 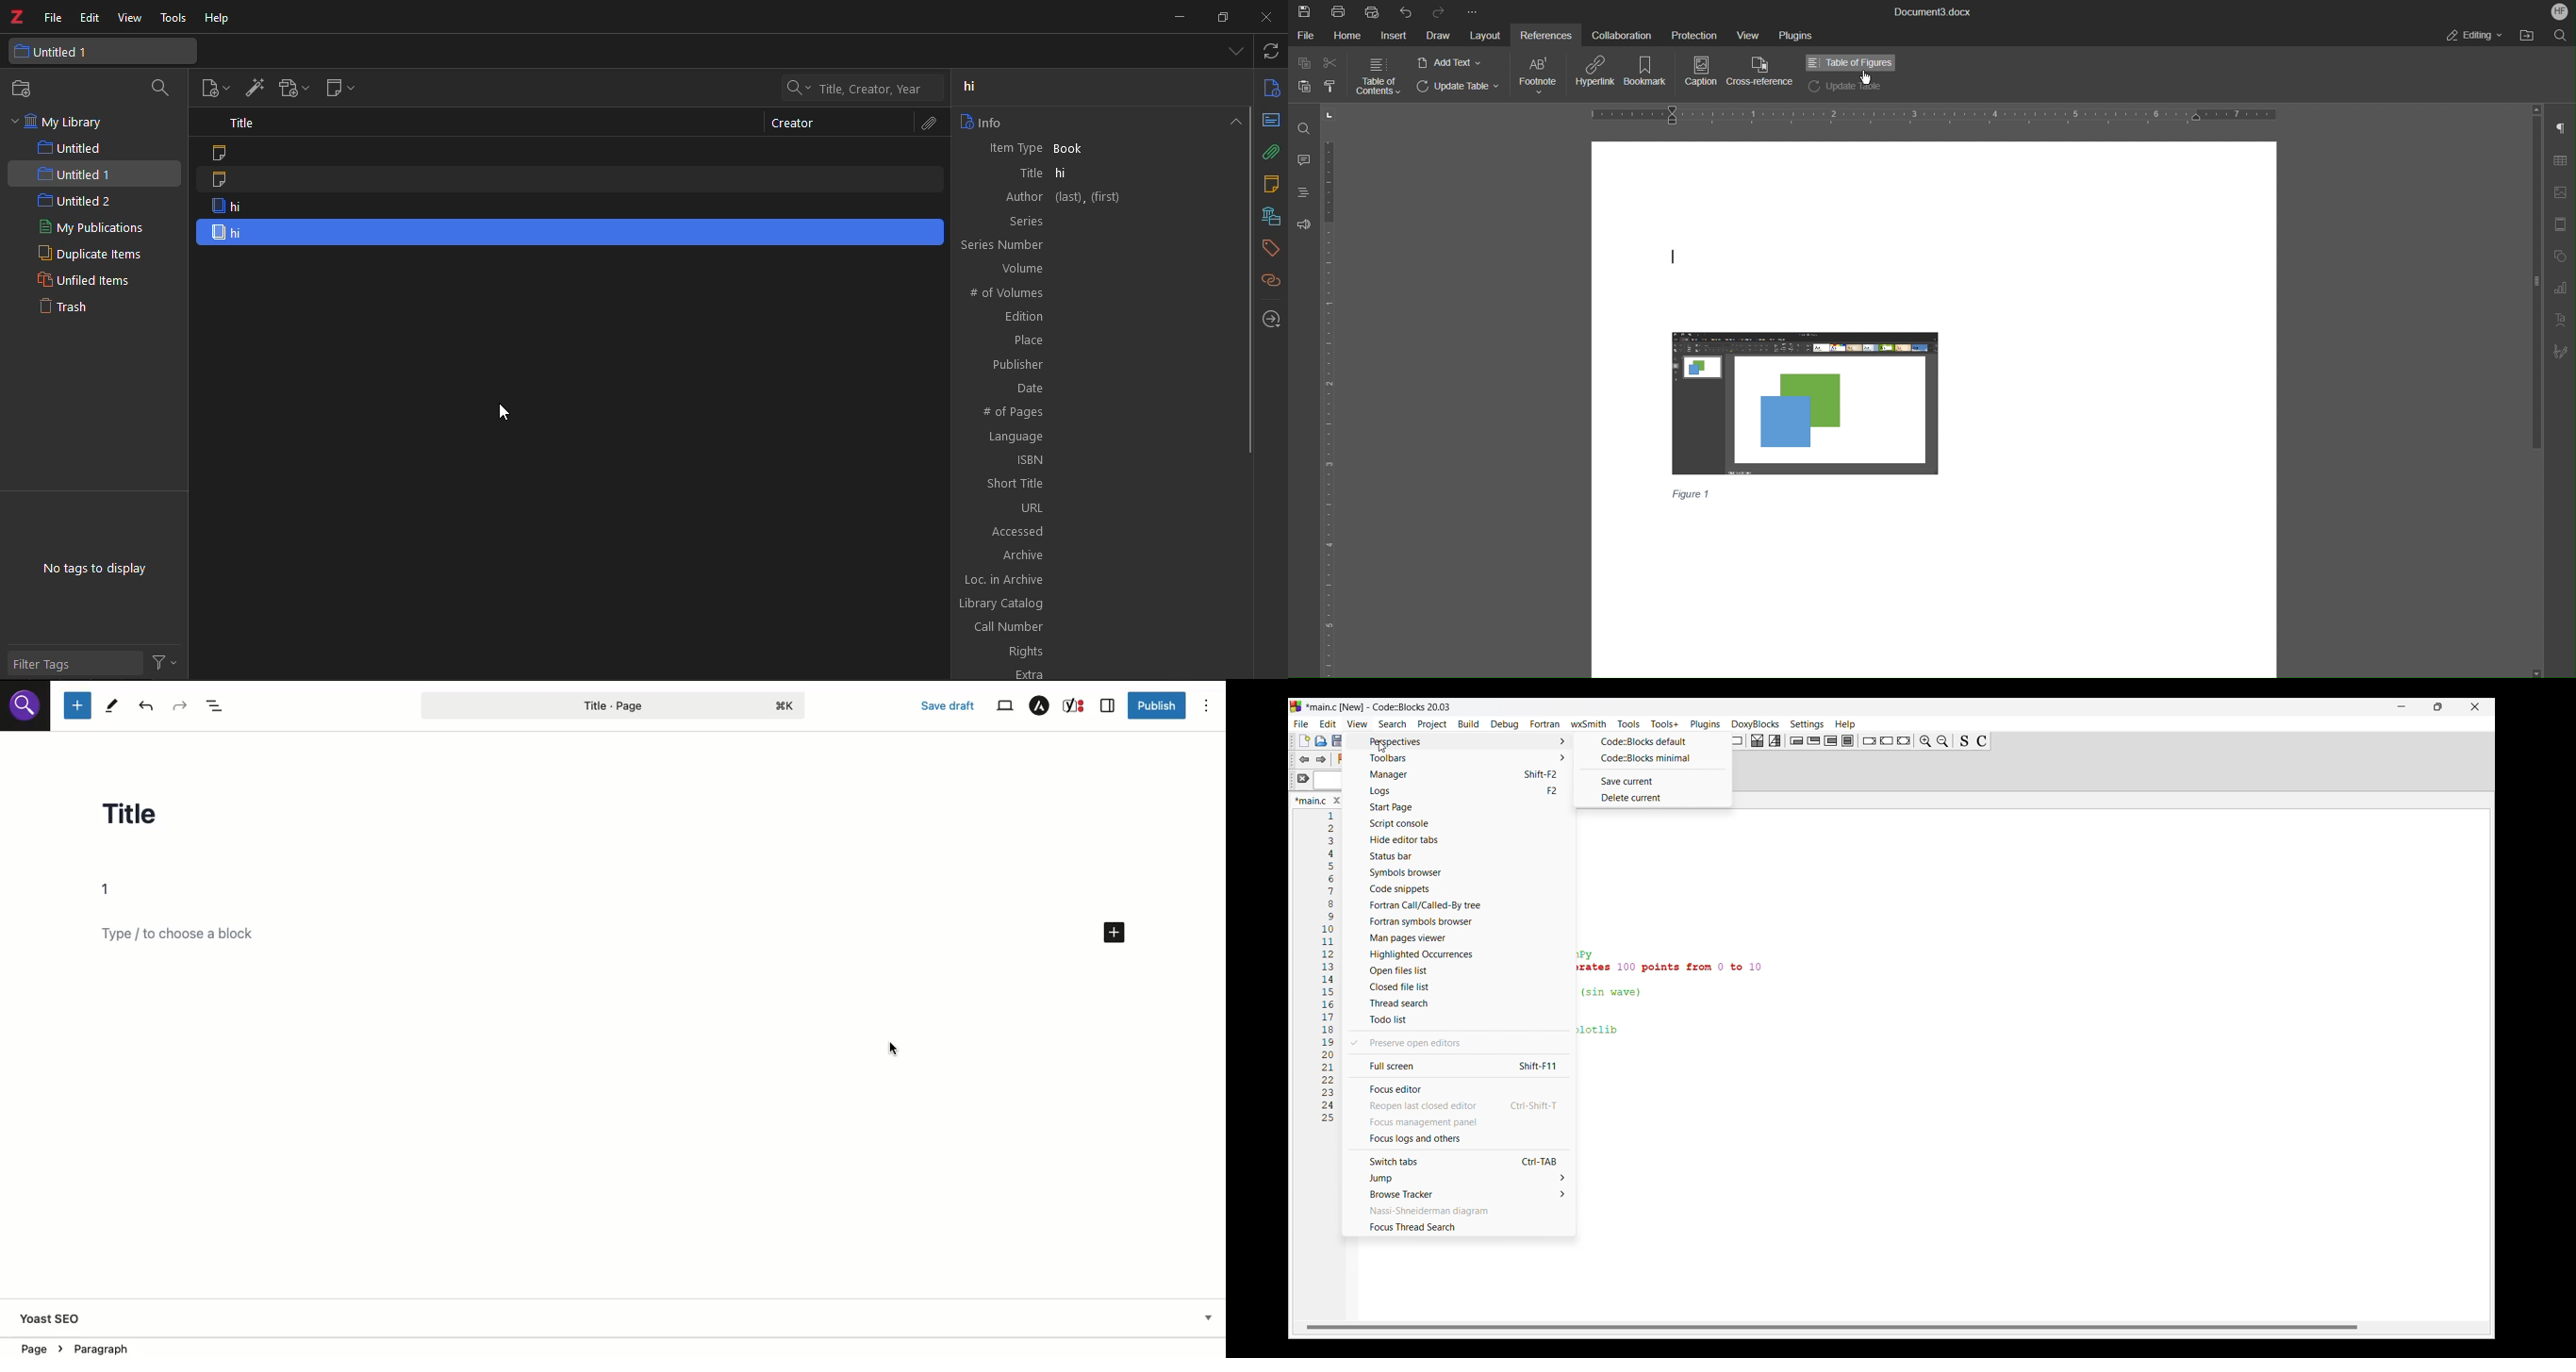 I want to click on sync, so click(x=1269, y=50).